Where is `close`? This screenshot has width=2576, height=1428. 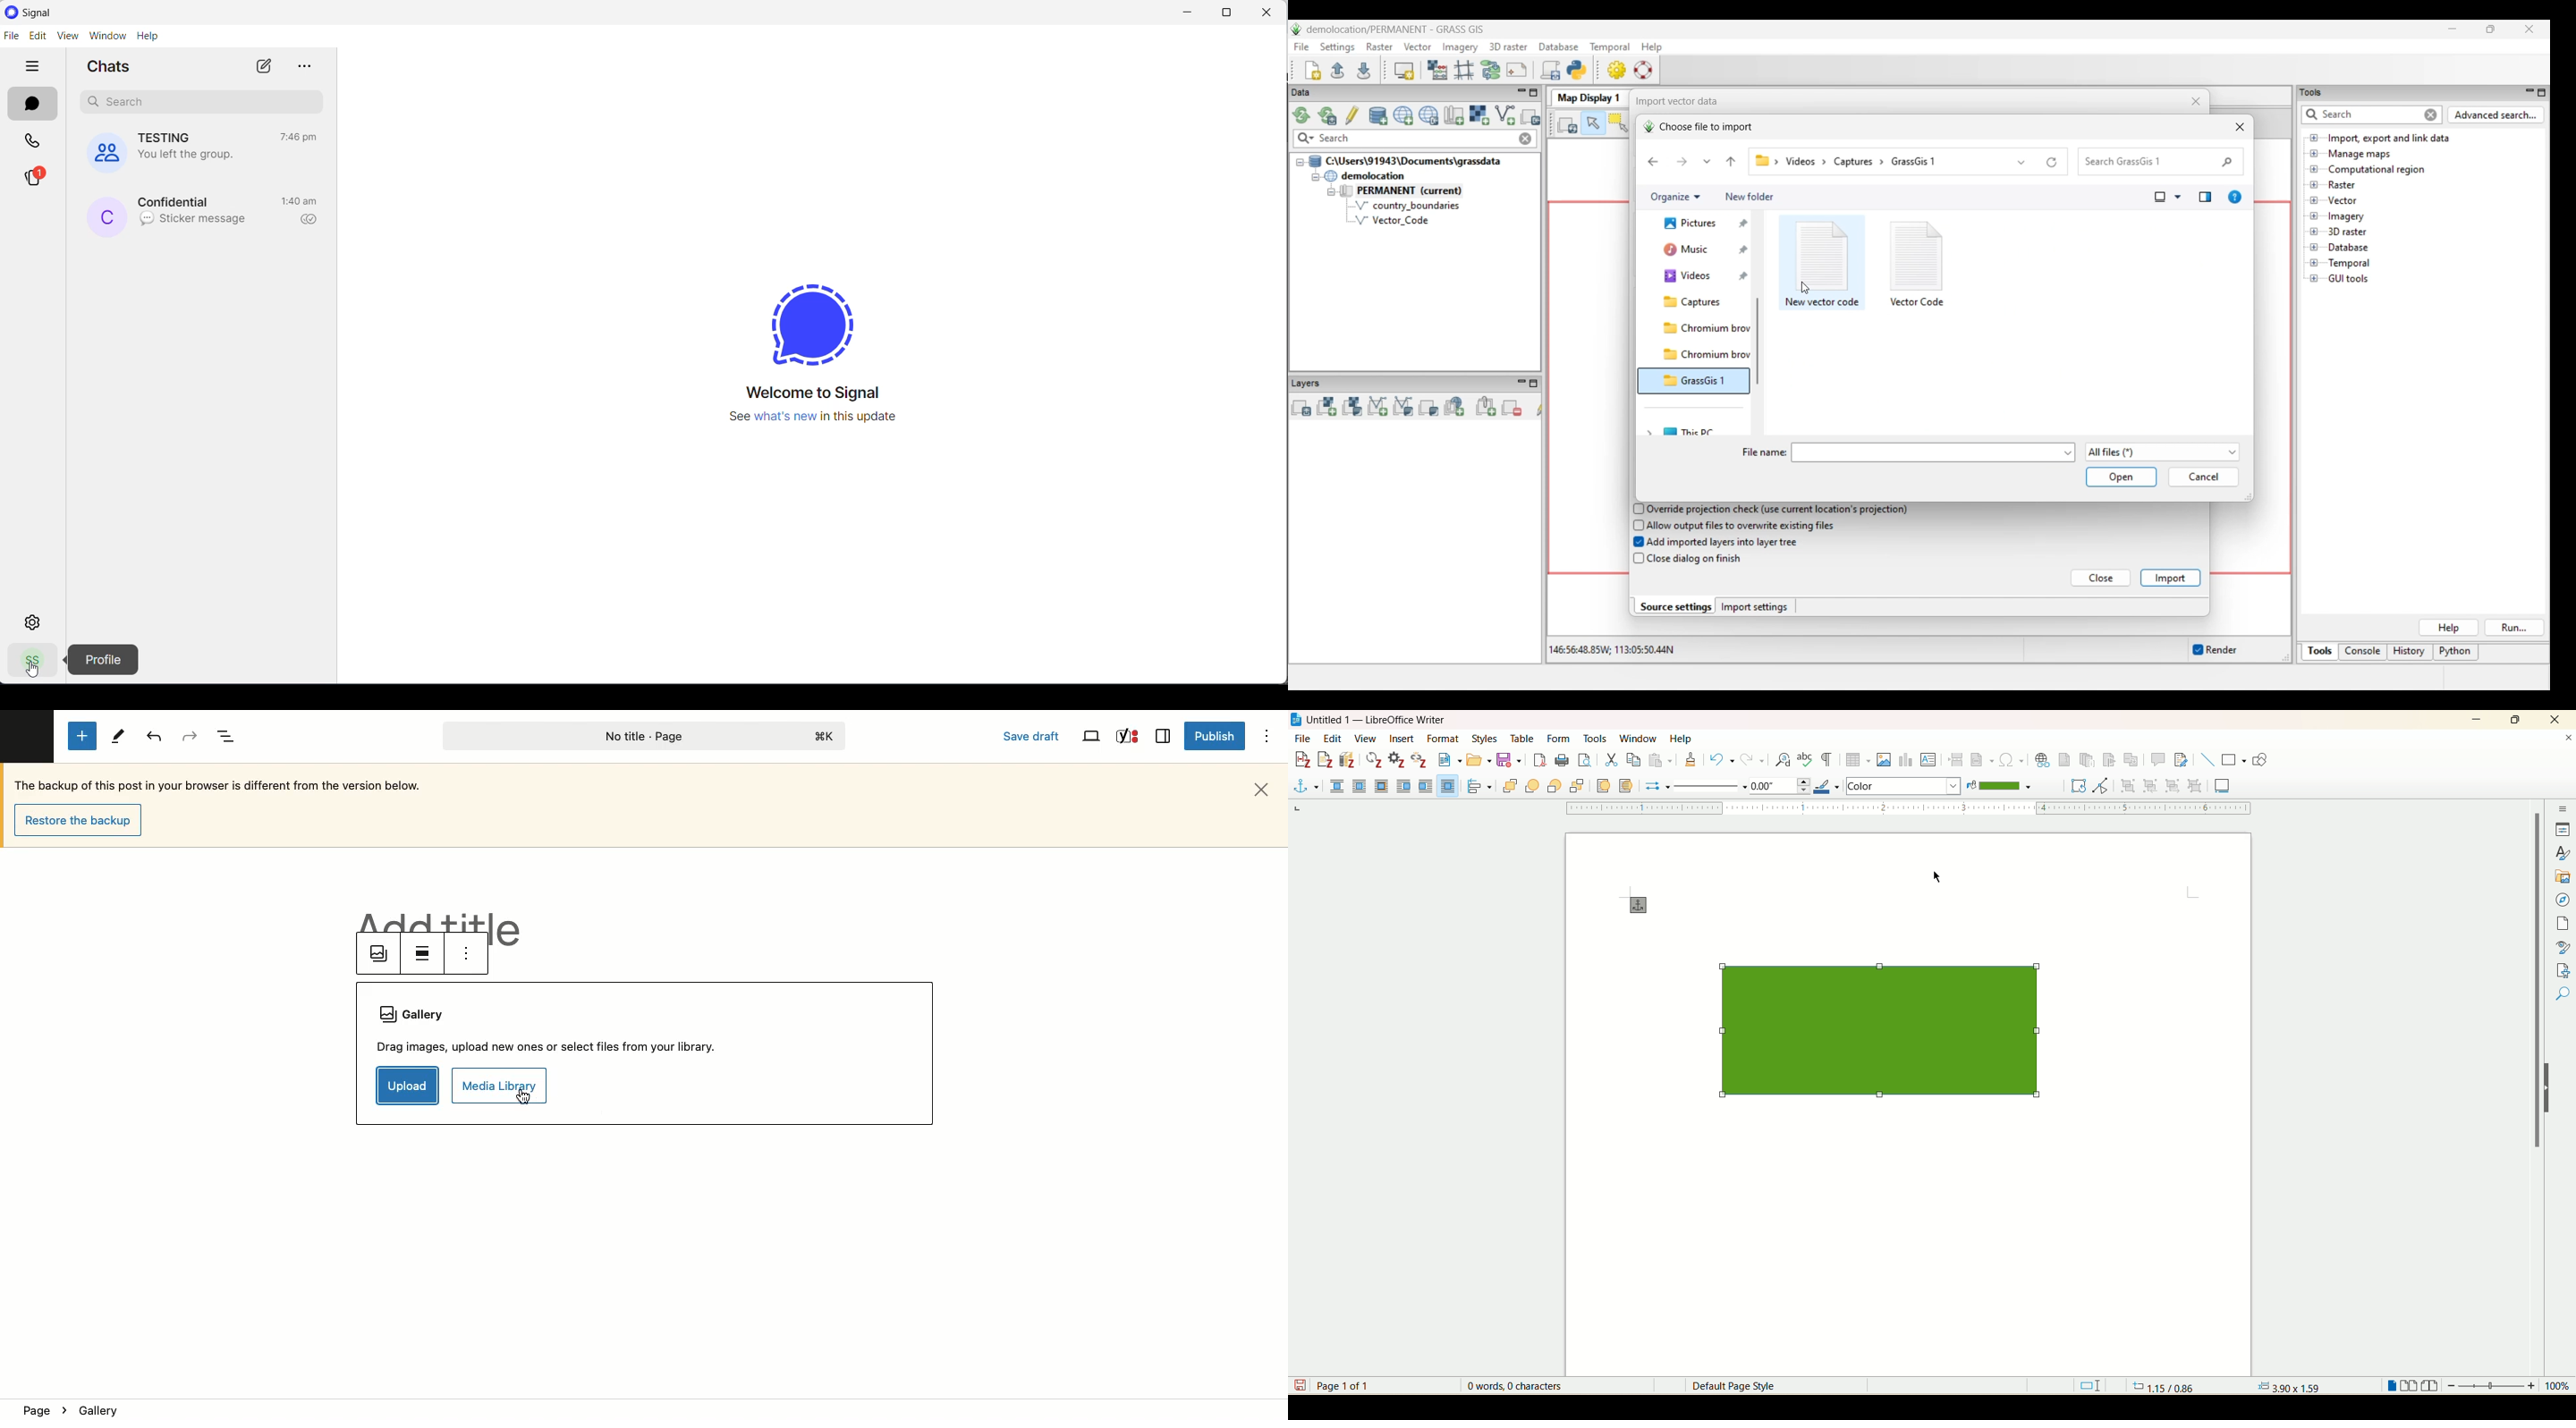
close is located at coordinates (2568, 737).